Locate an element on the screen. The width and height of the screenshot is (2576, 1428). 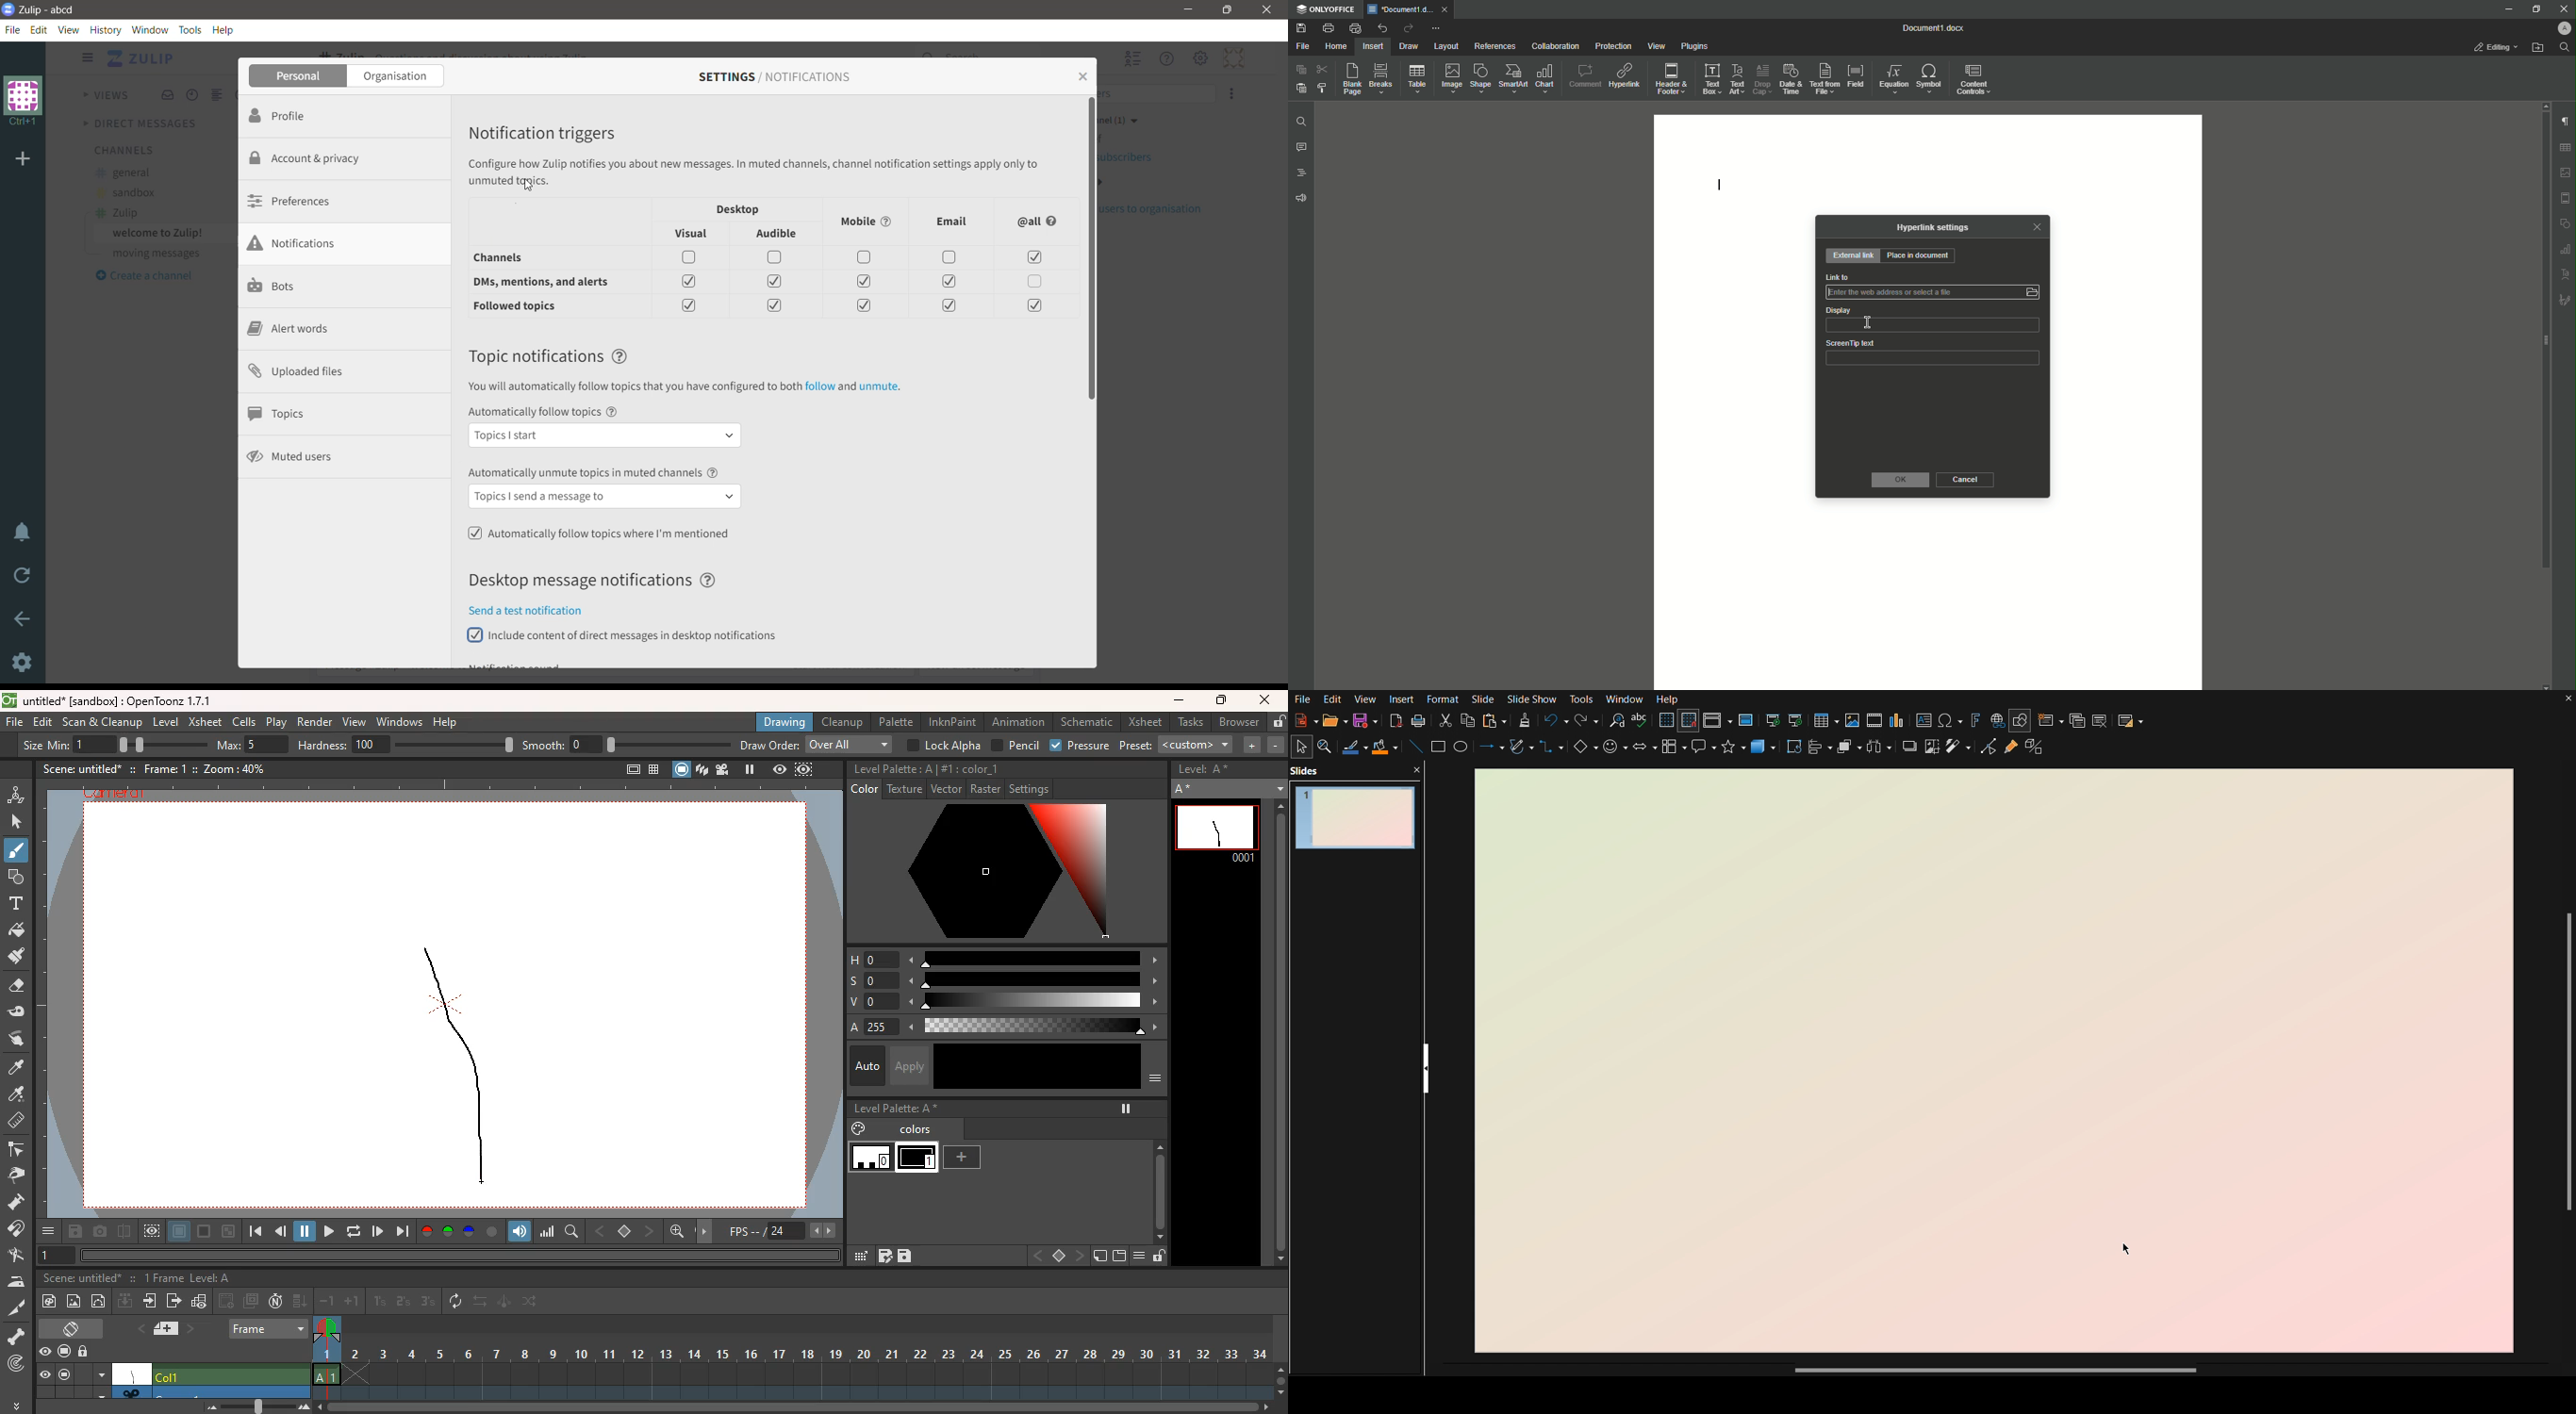
Shape is located at coordinates (1480, 78).